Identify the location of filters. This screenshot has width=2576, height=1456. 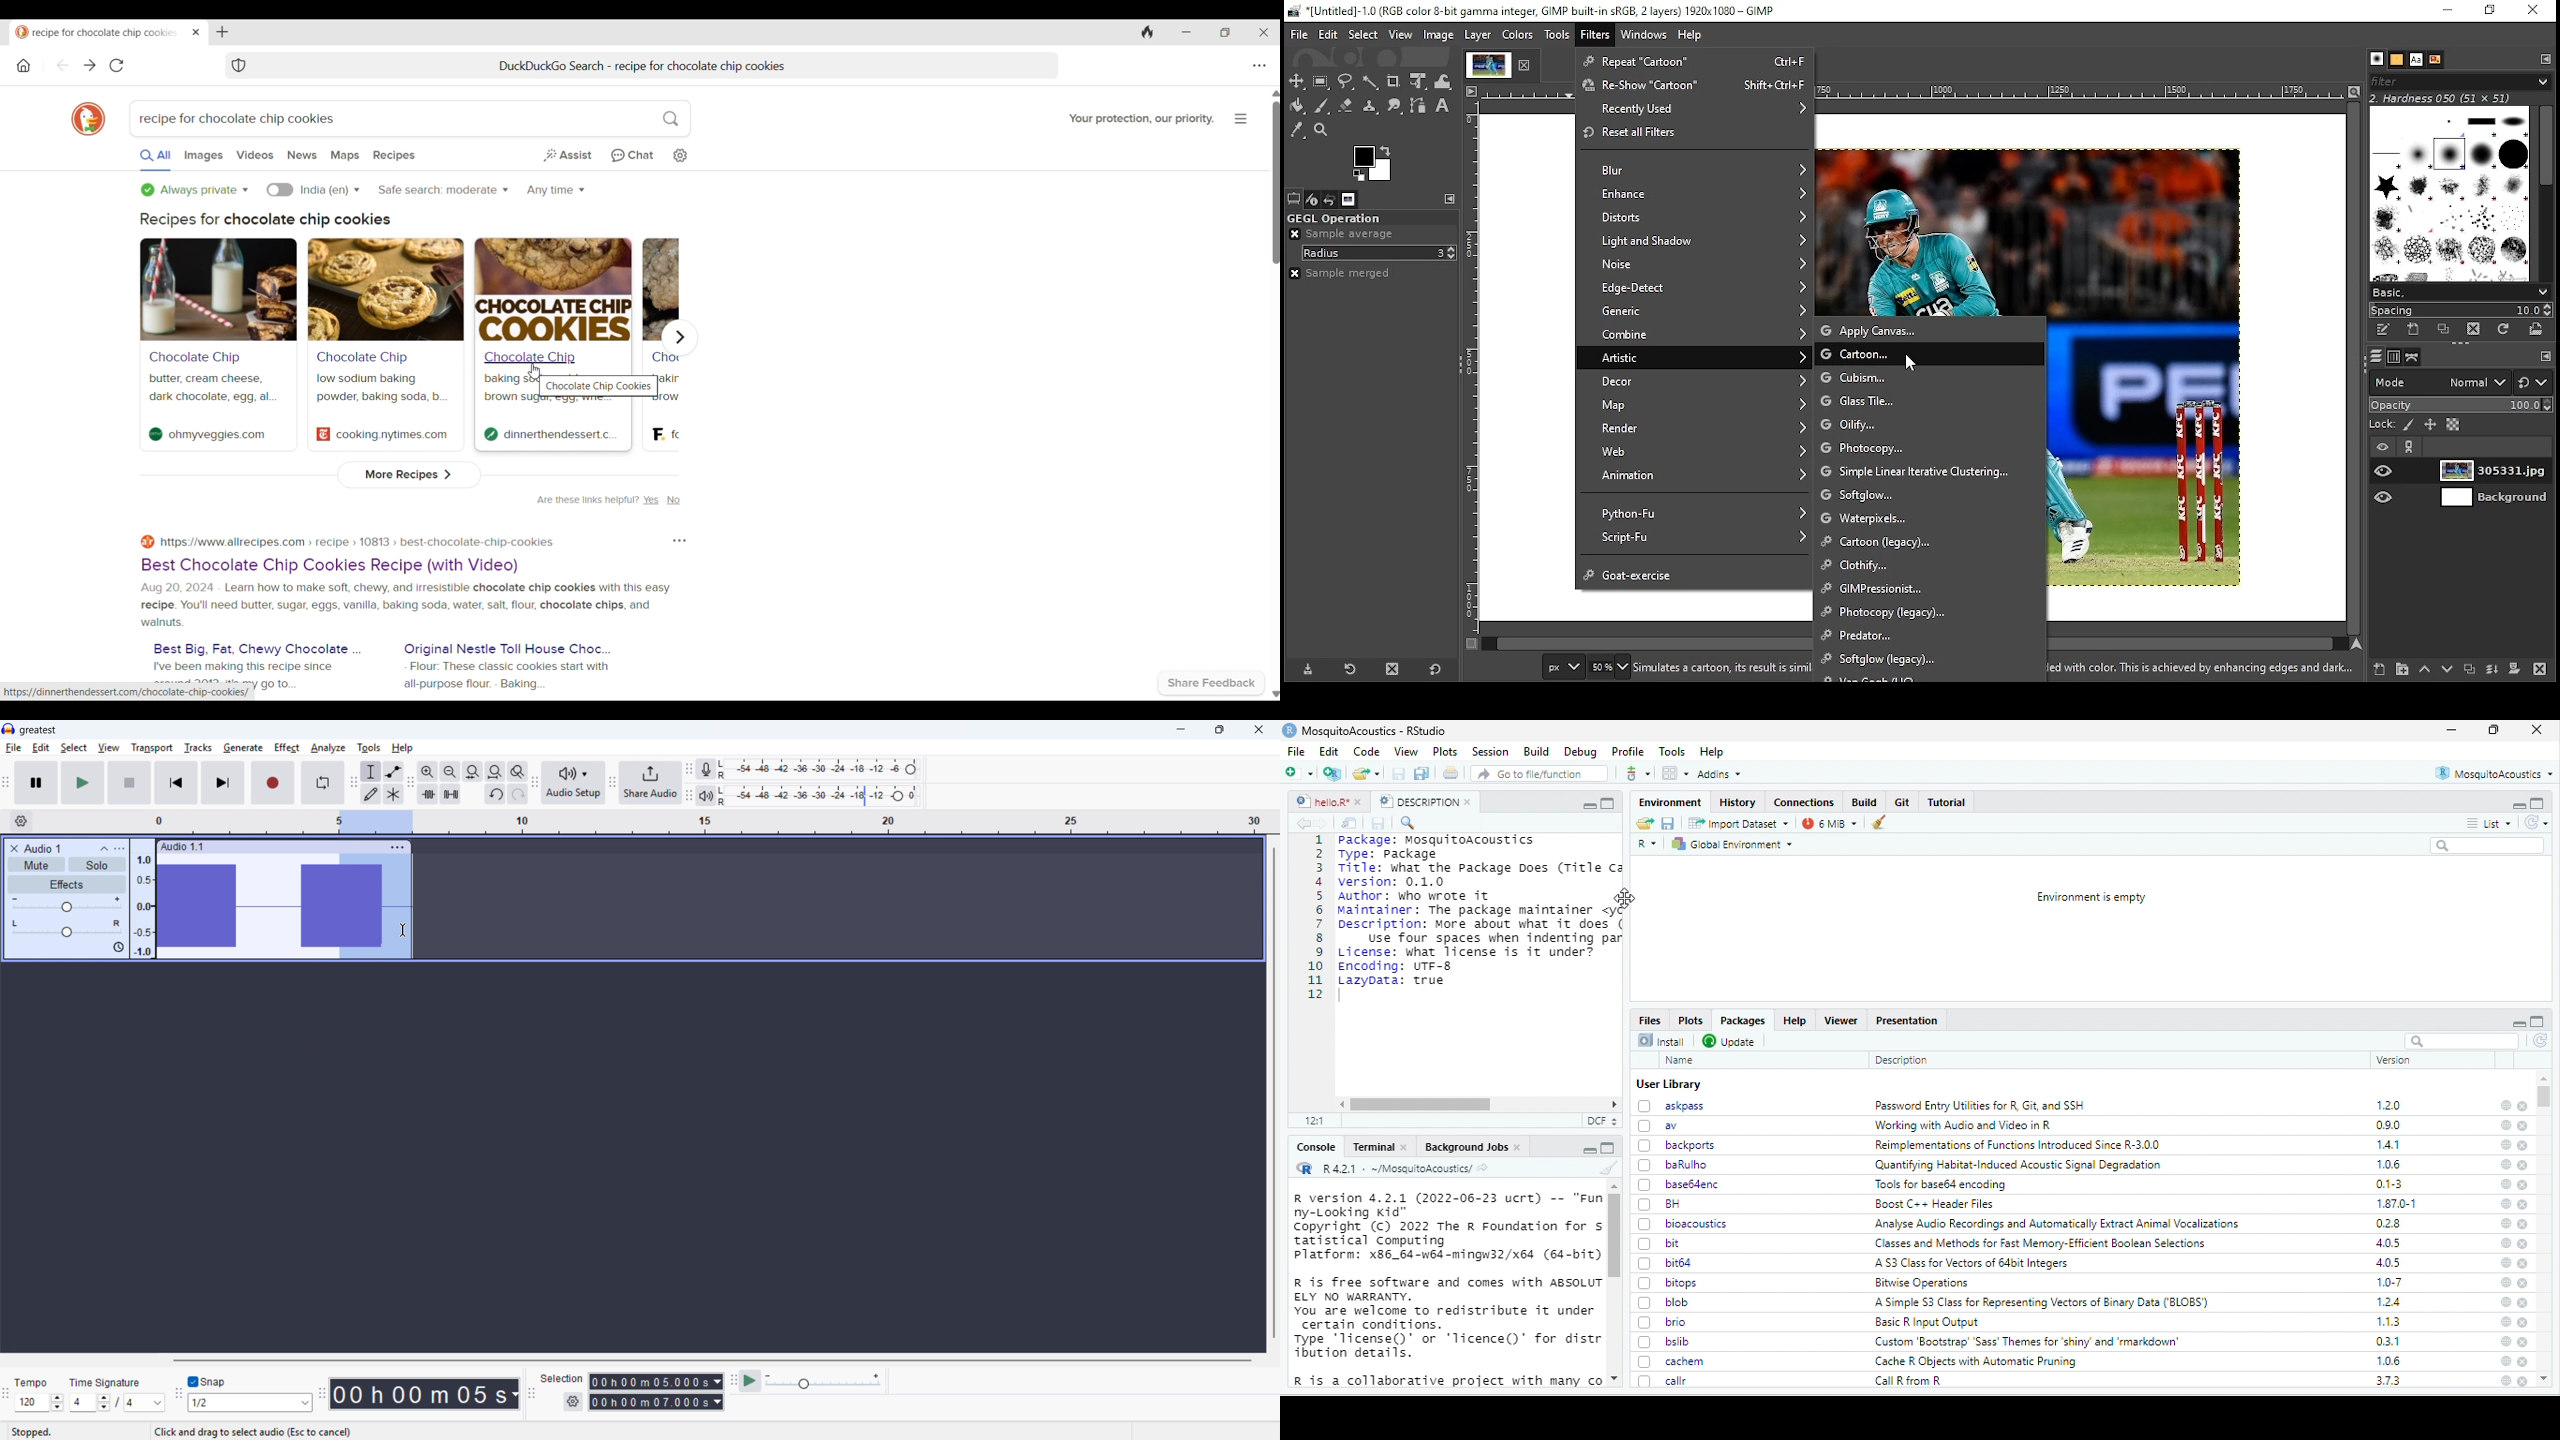
(1595, 35).